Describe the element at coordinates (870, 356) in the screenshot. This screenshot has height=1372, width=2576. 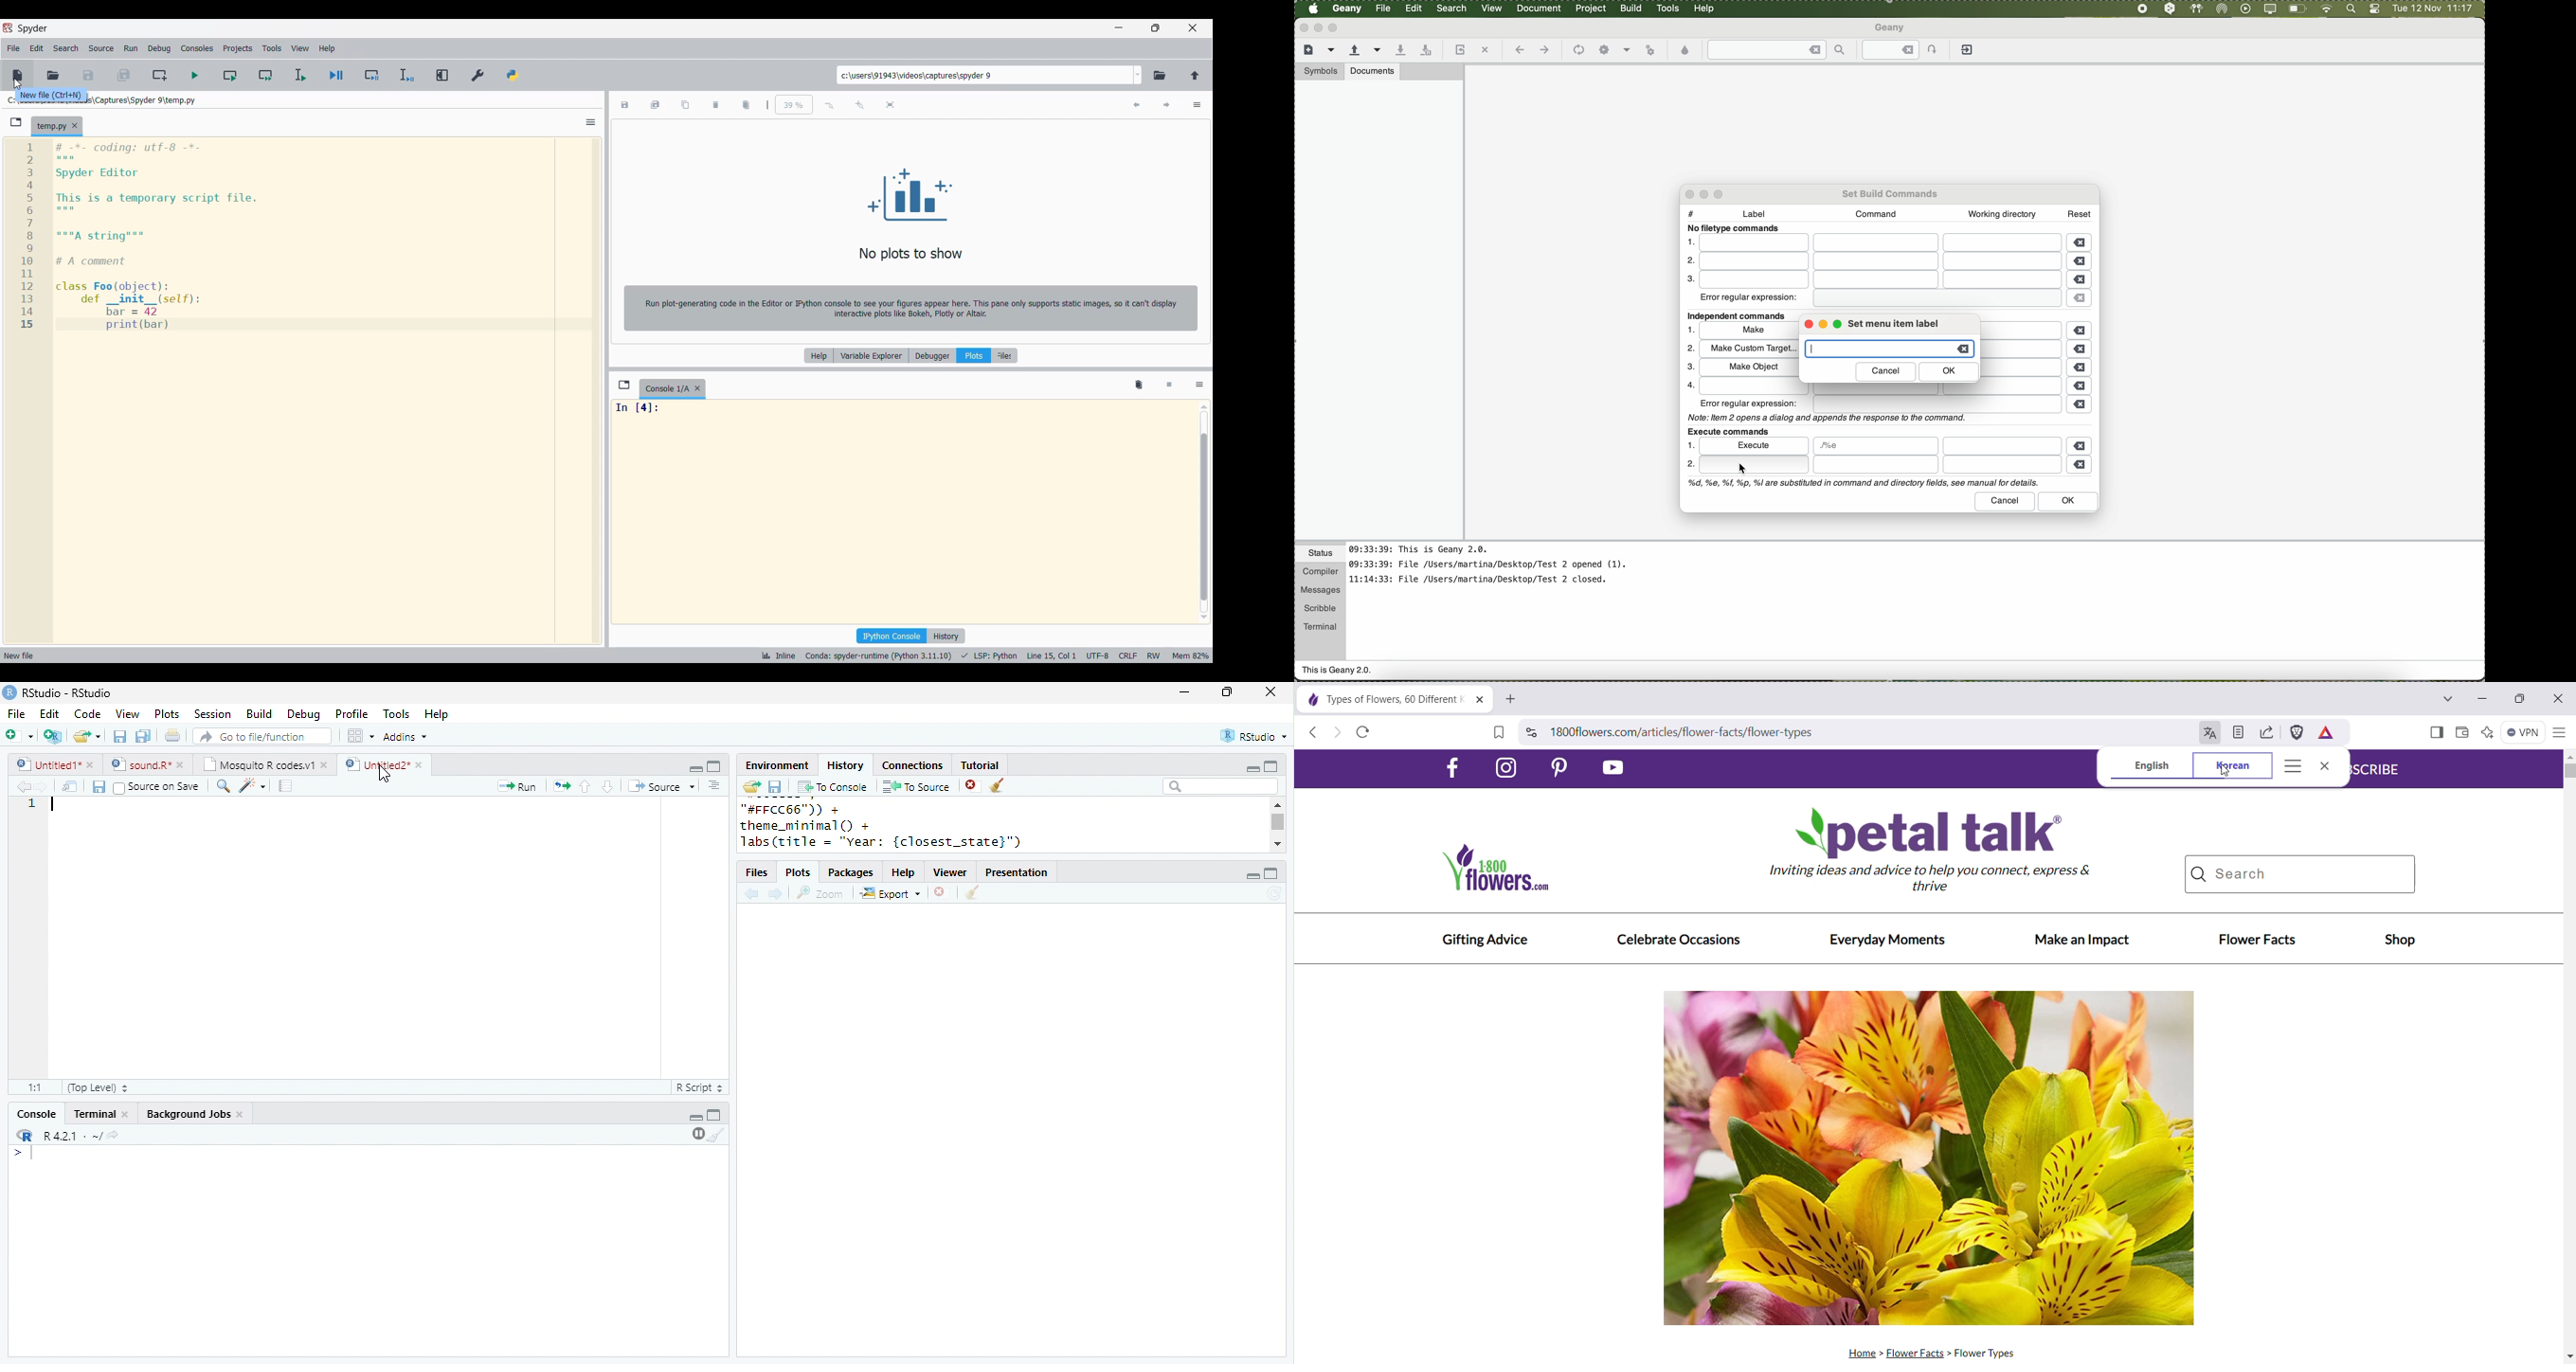
I see `Variable explorer` at that location.